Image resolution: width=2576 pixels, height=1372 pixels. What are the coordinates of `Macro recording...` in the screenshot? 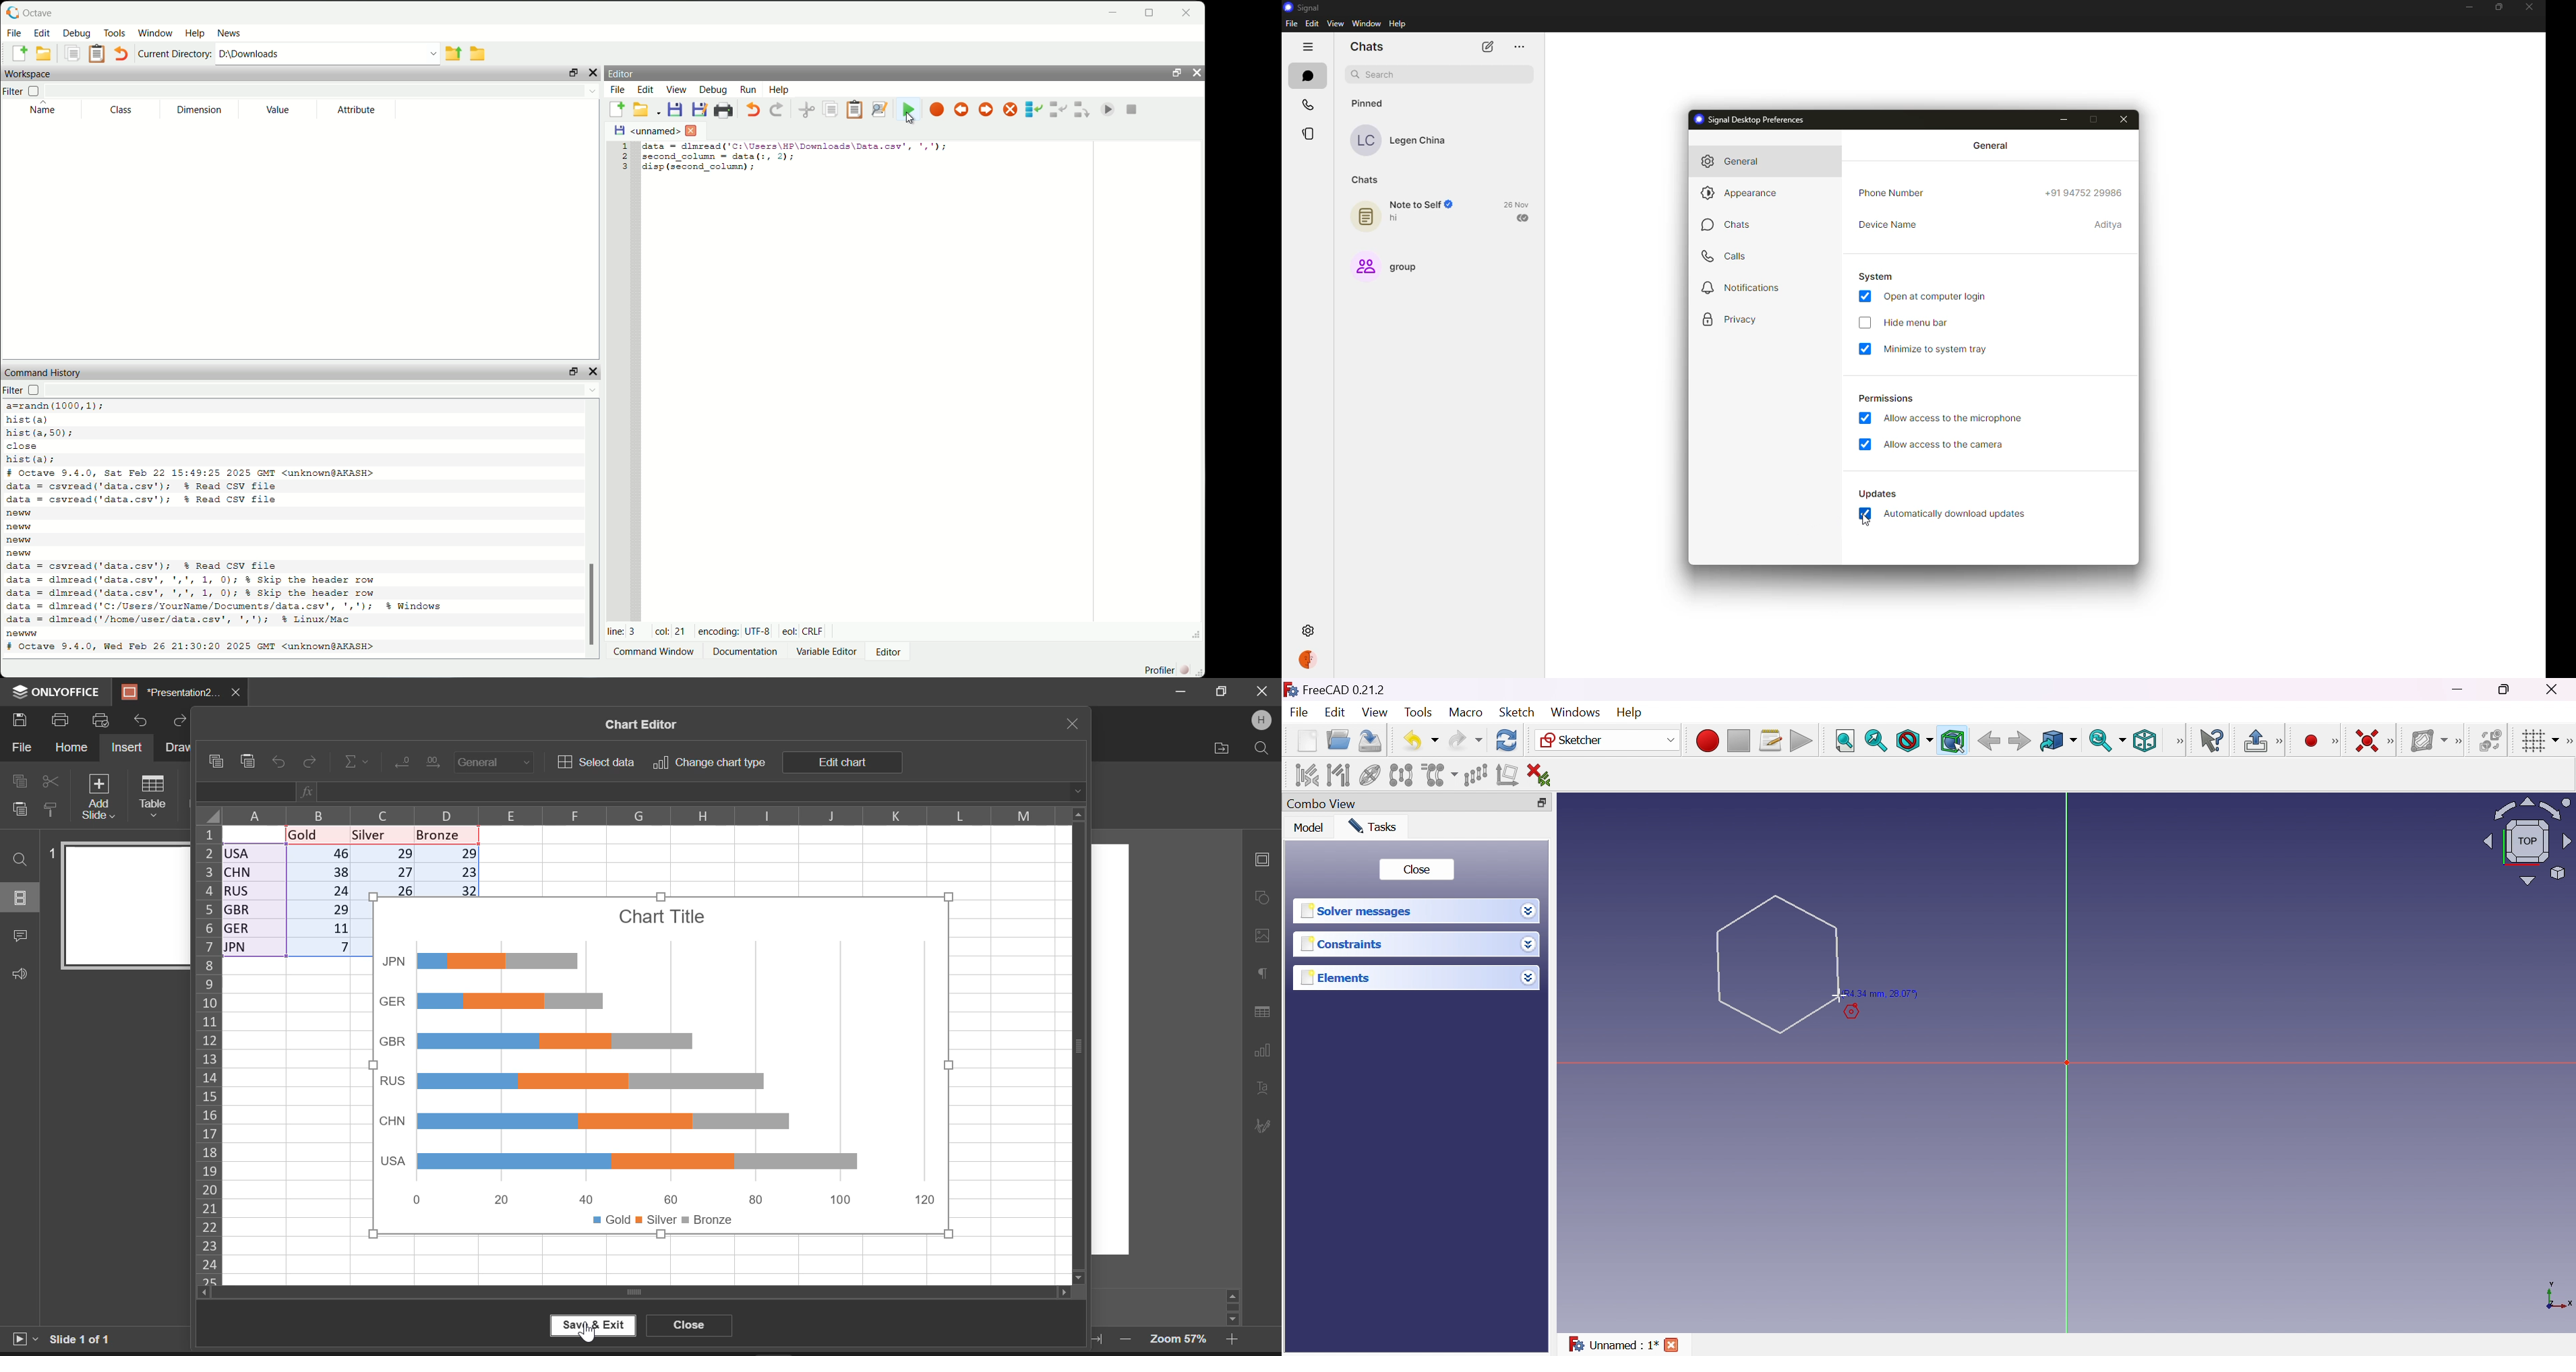 It's located at (1707, 741).